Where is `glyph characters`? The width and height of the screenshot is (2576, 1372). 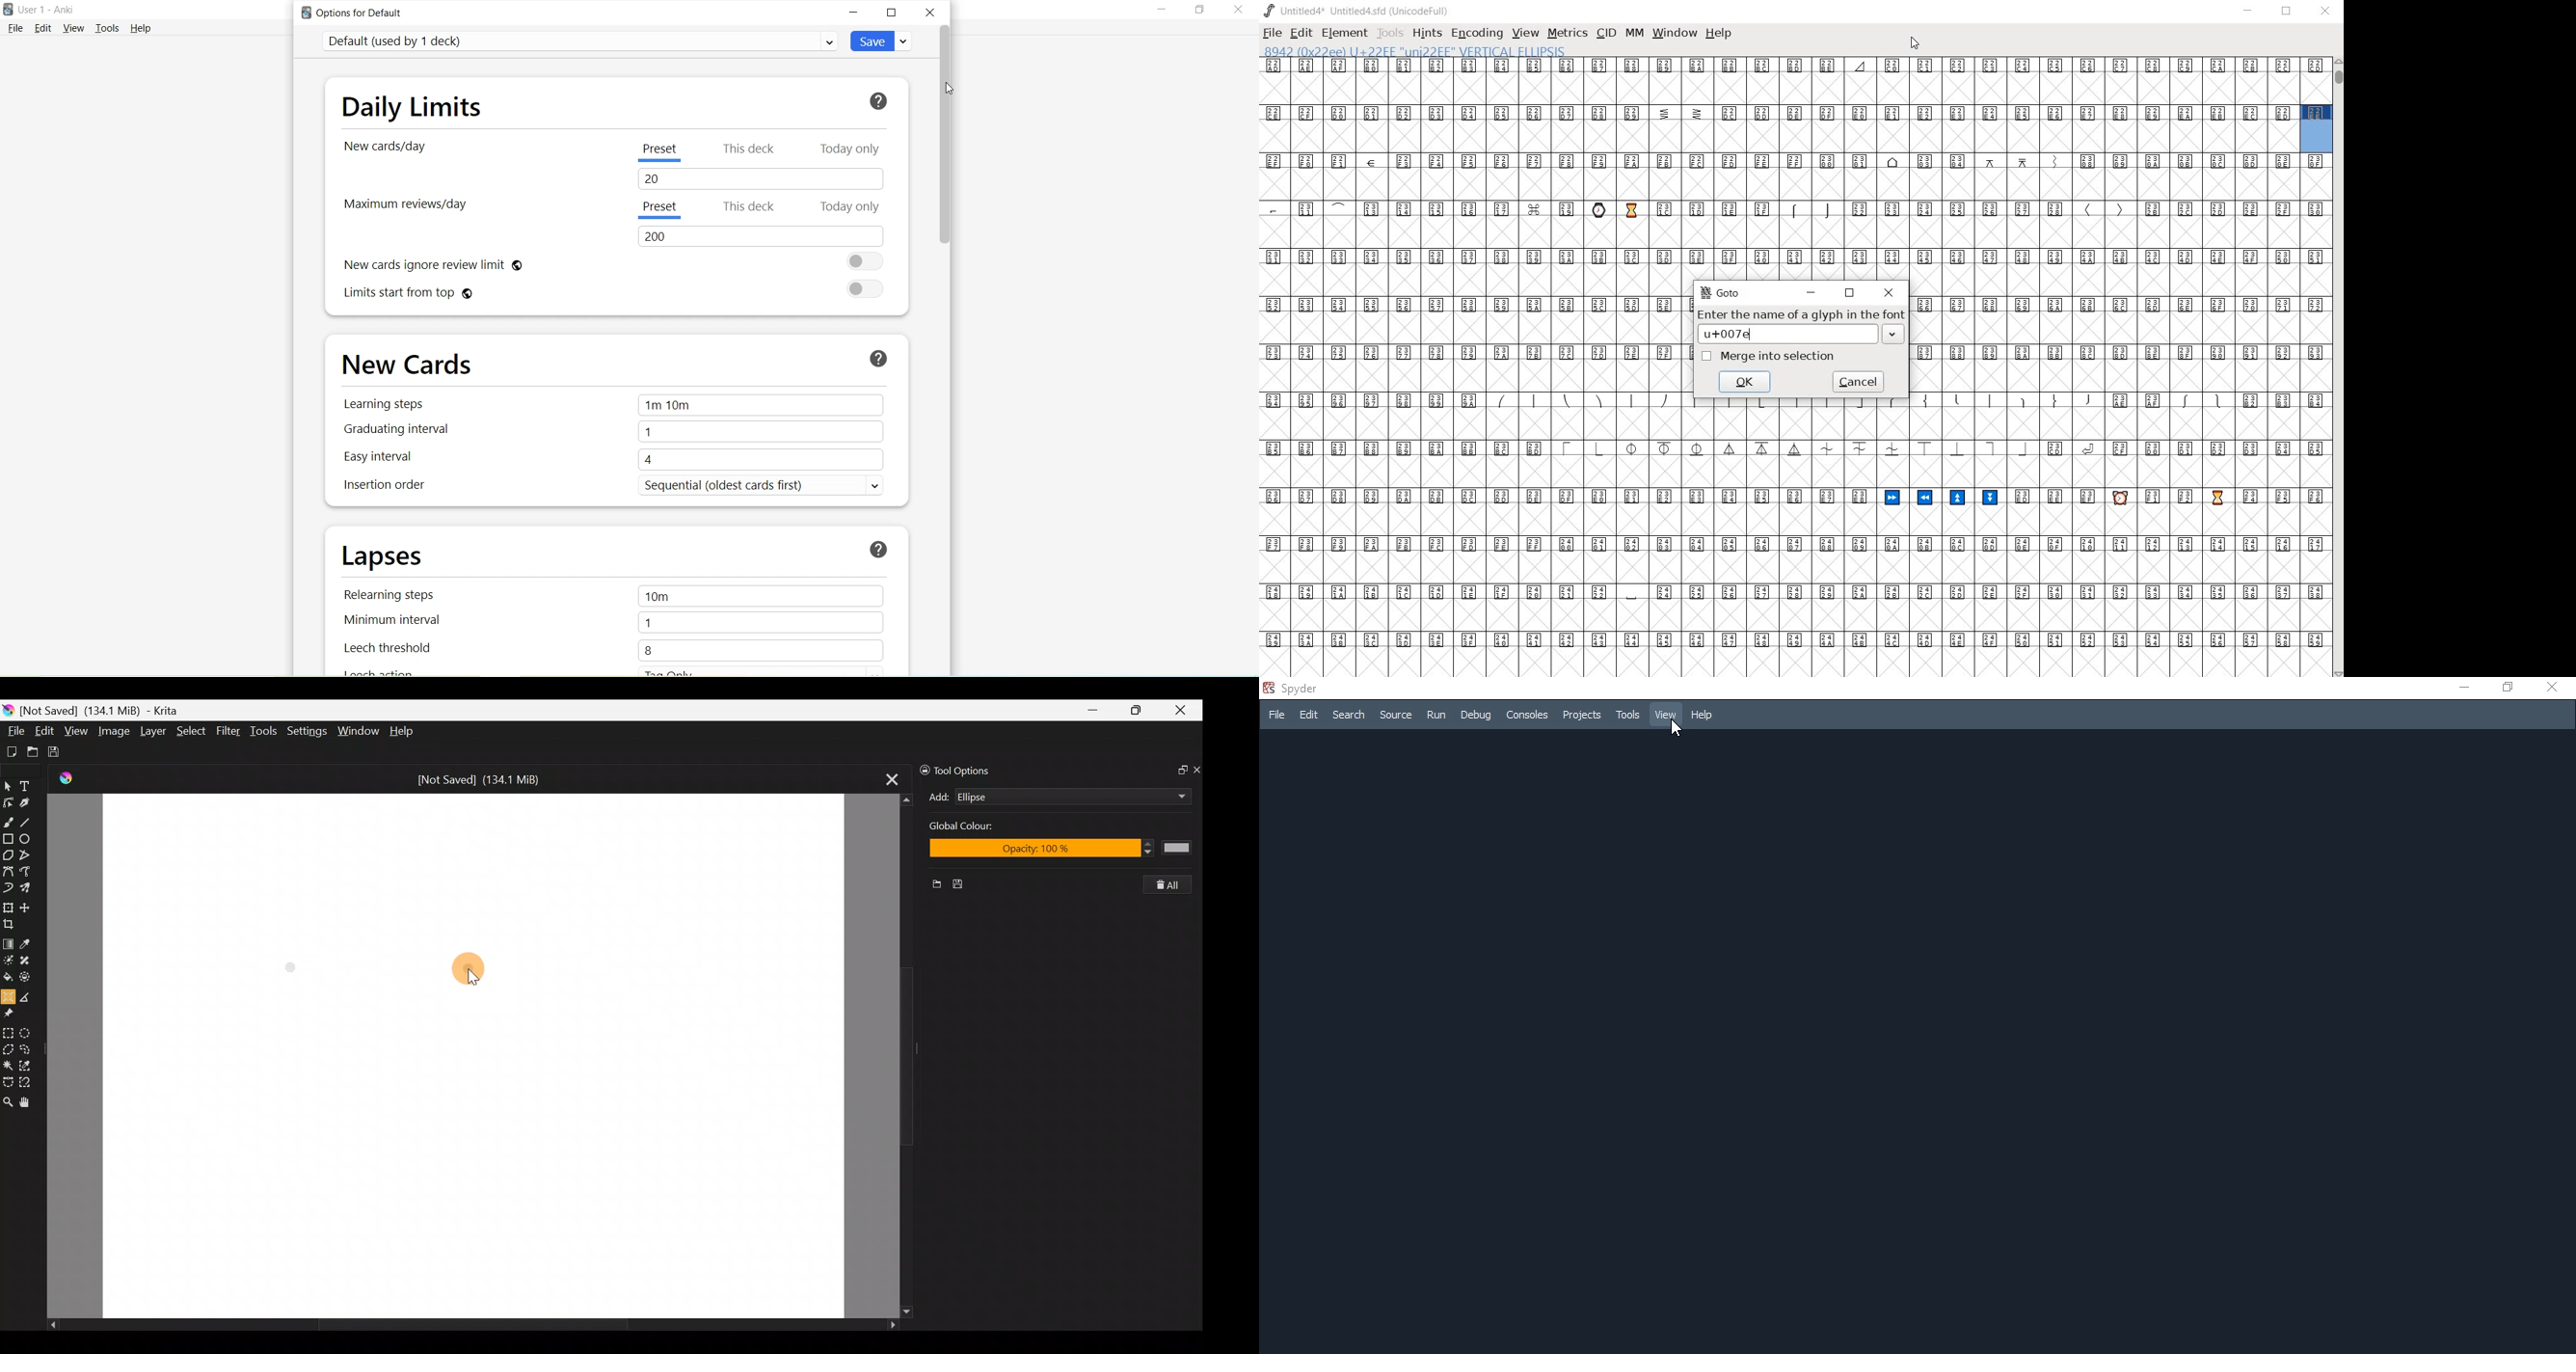 glyph characters is located at coordinates (1468, 368).